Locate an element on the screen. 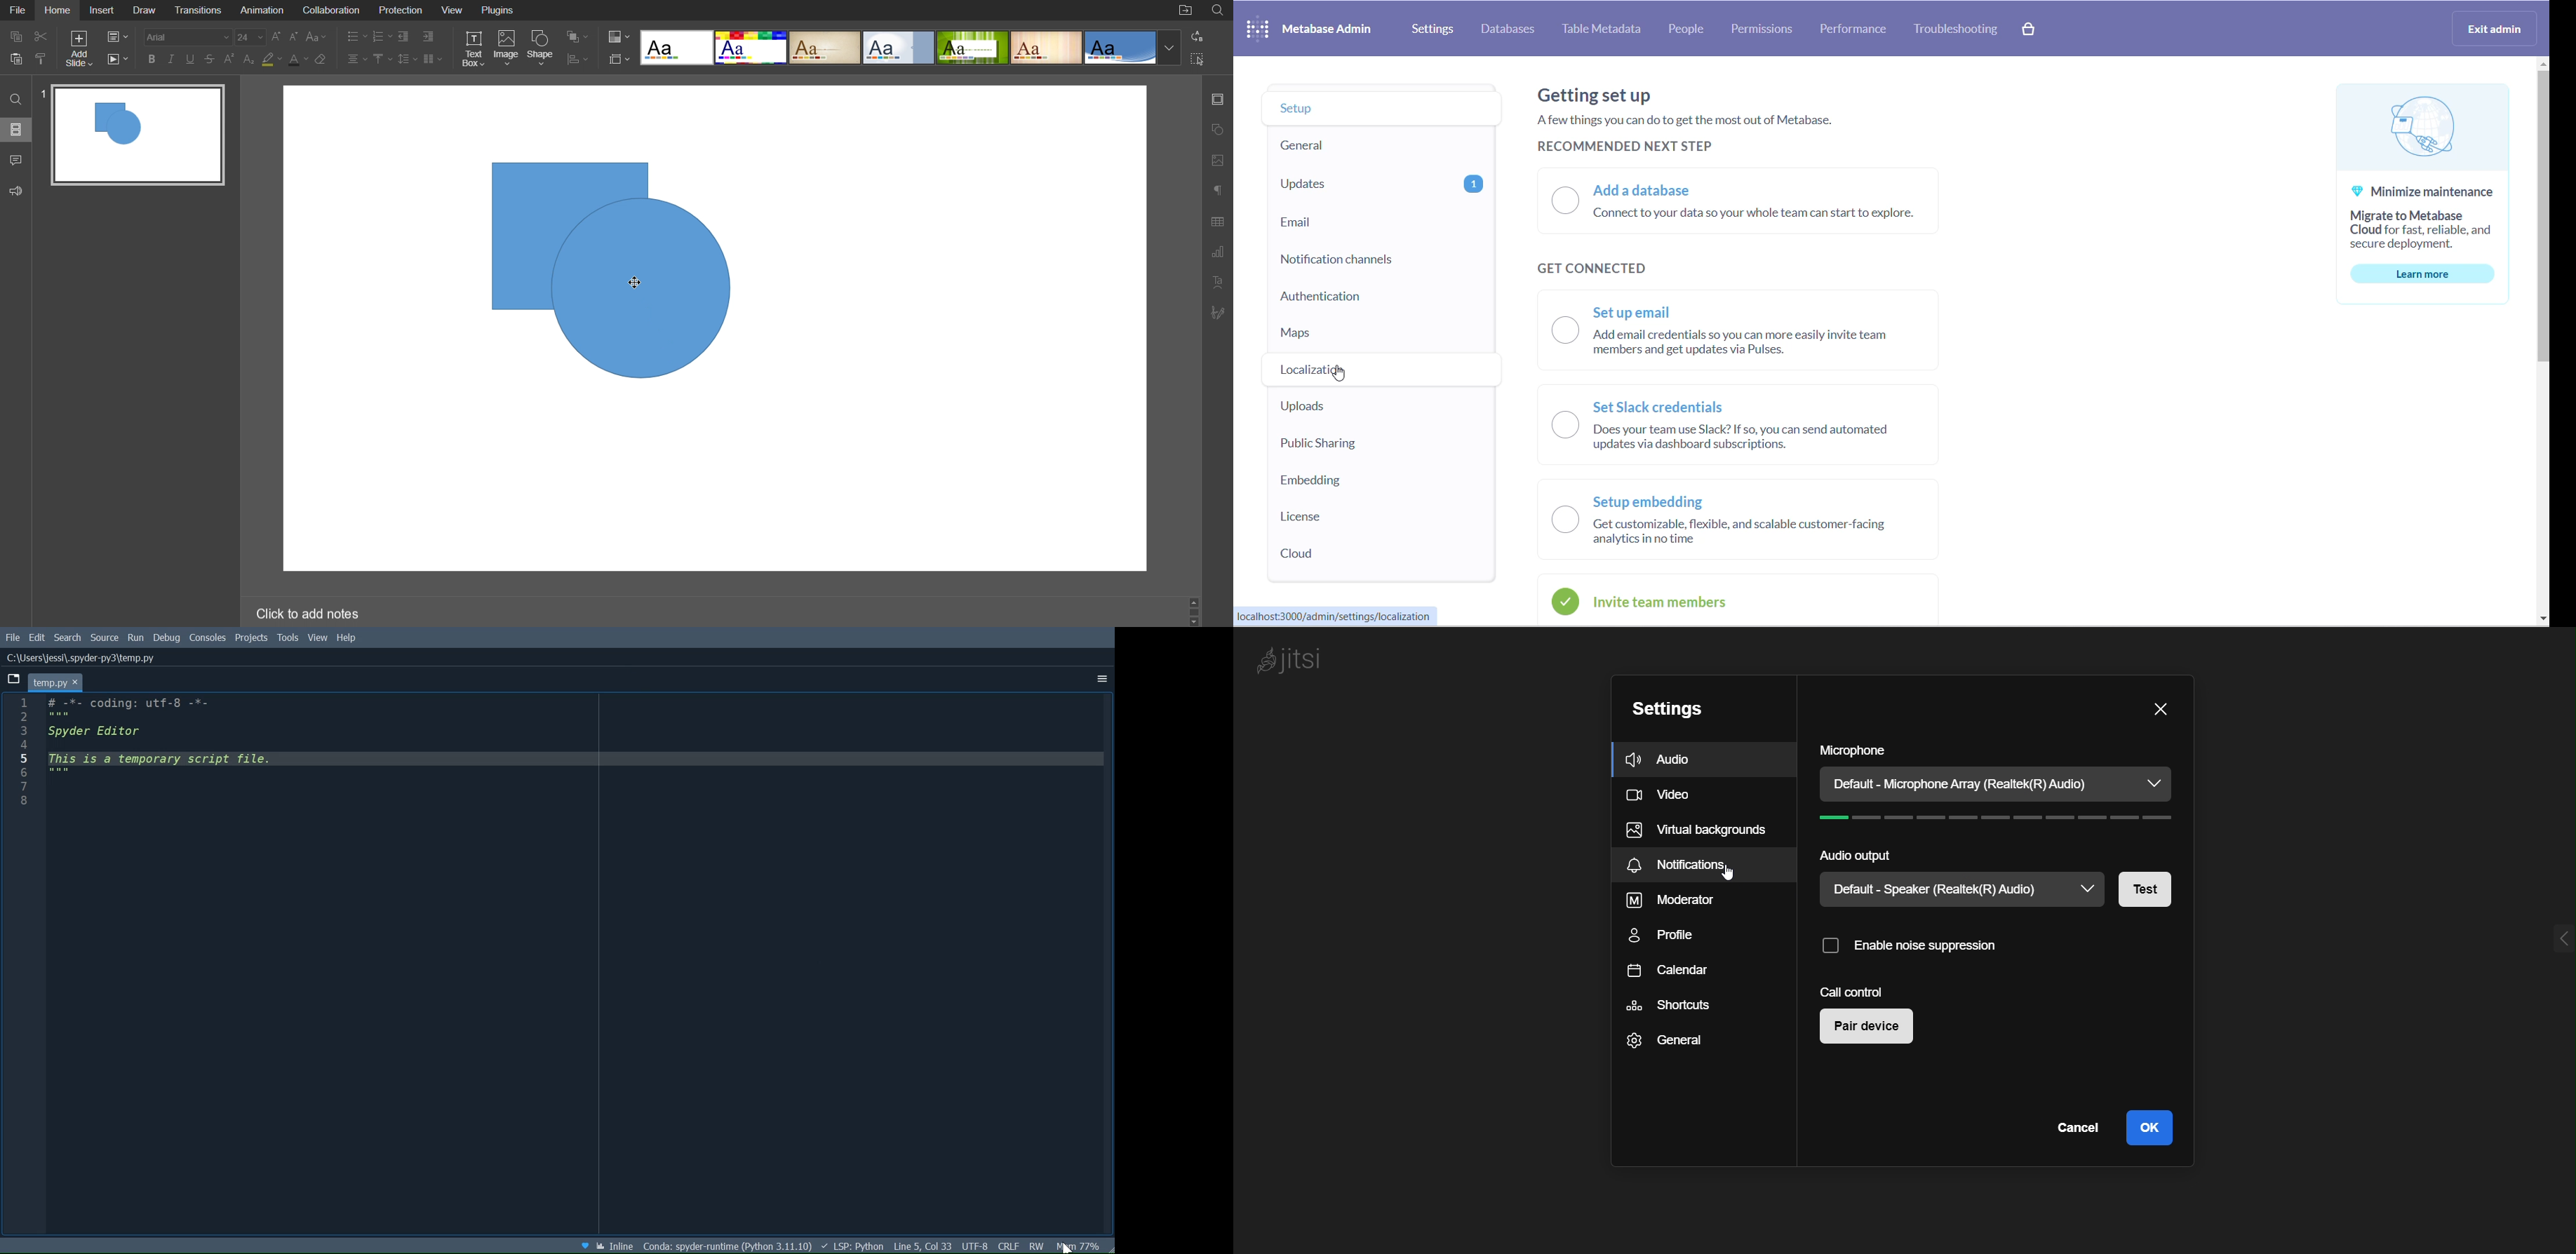 Image resolution: width=2576 pixels, height=1260 pixels. Text Art is located at coordinates (1218, 283).